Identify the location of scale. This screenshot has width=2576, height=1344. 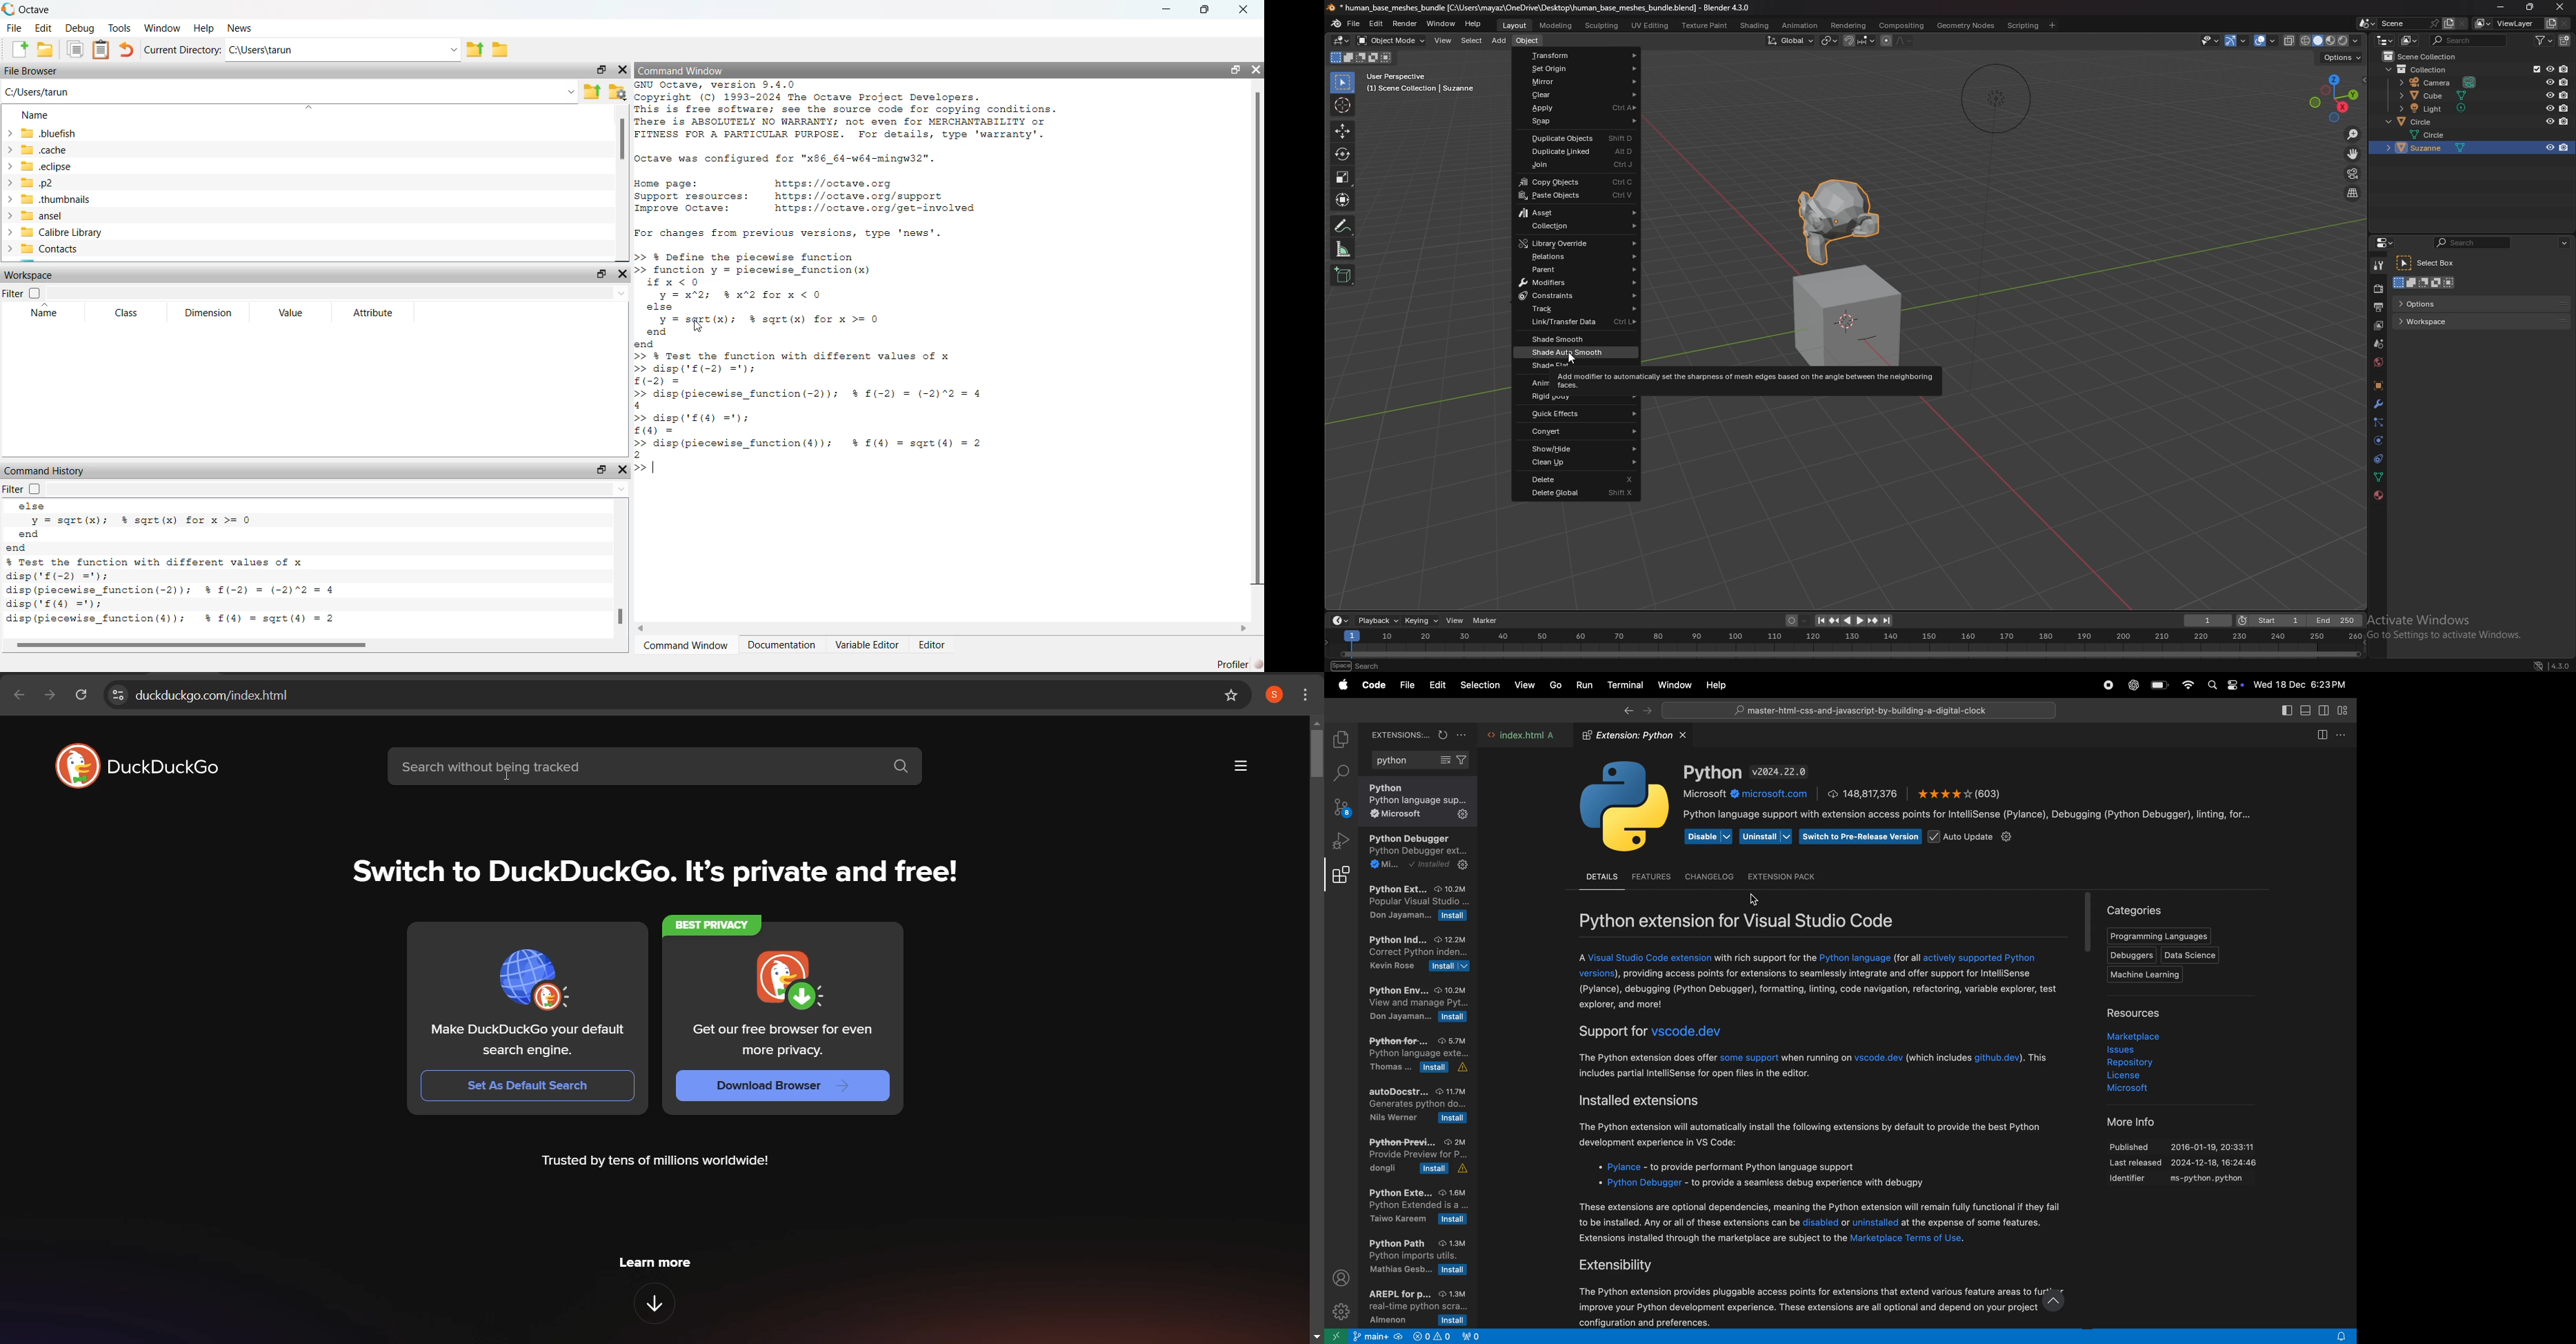
(1343, 177).